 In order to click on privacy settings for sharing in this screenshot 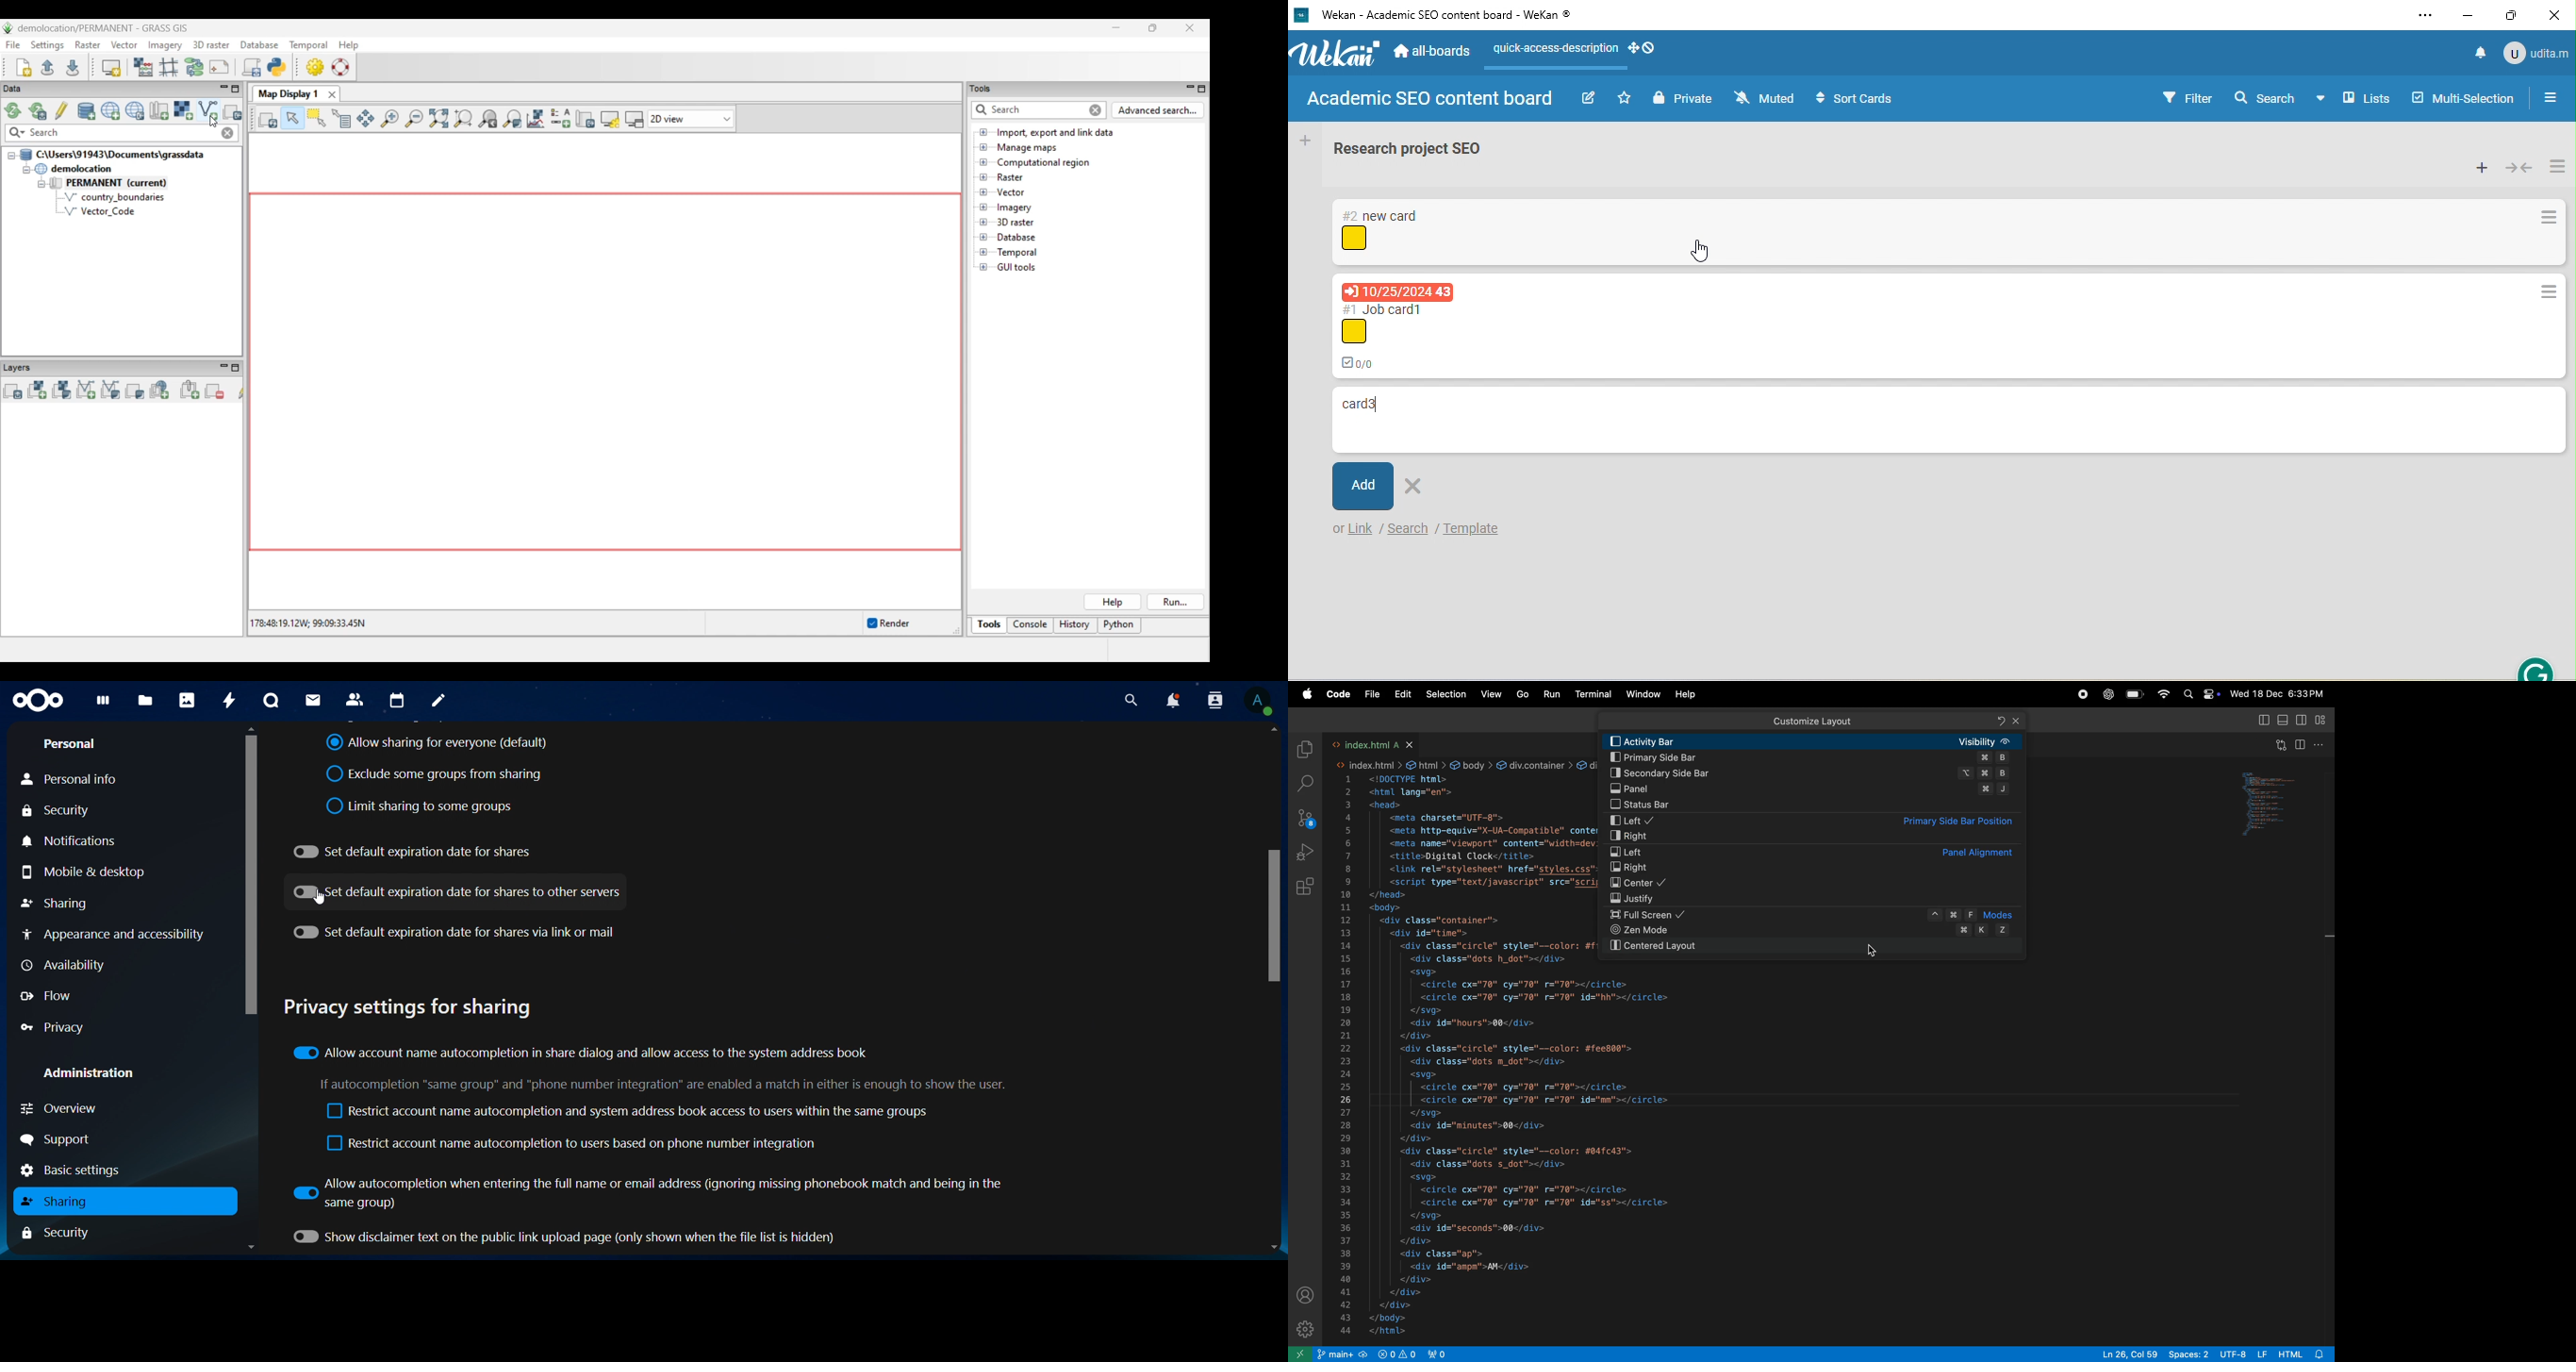, I will do `click(406, 1006)`.